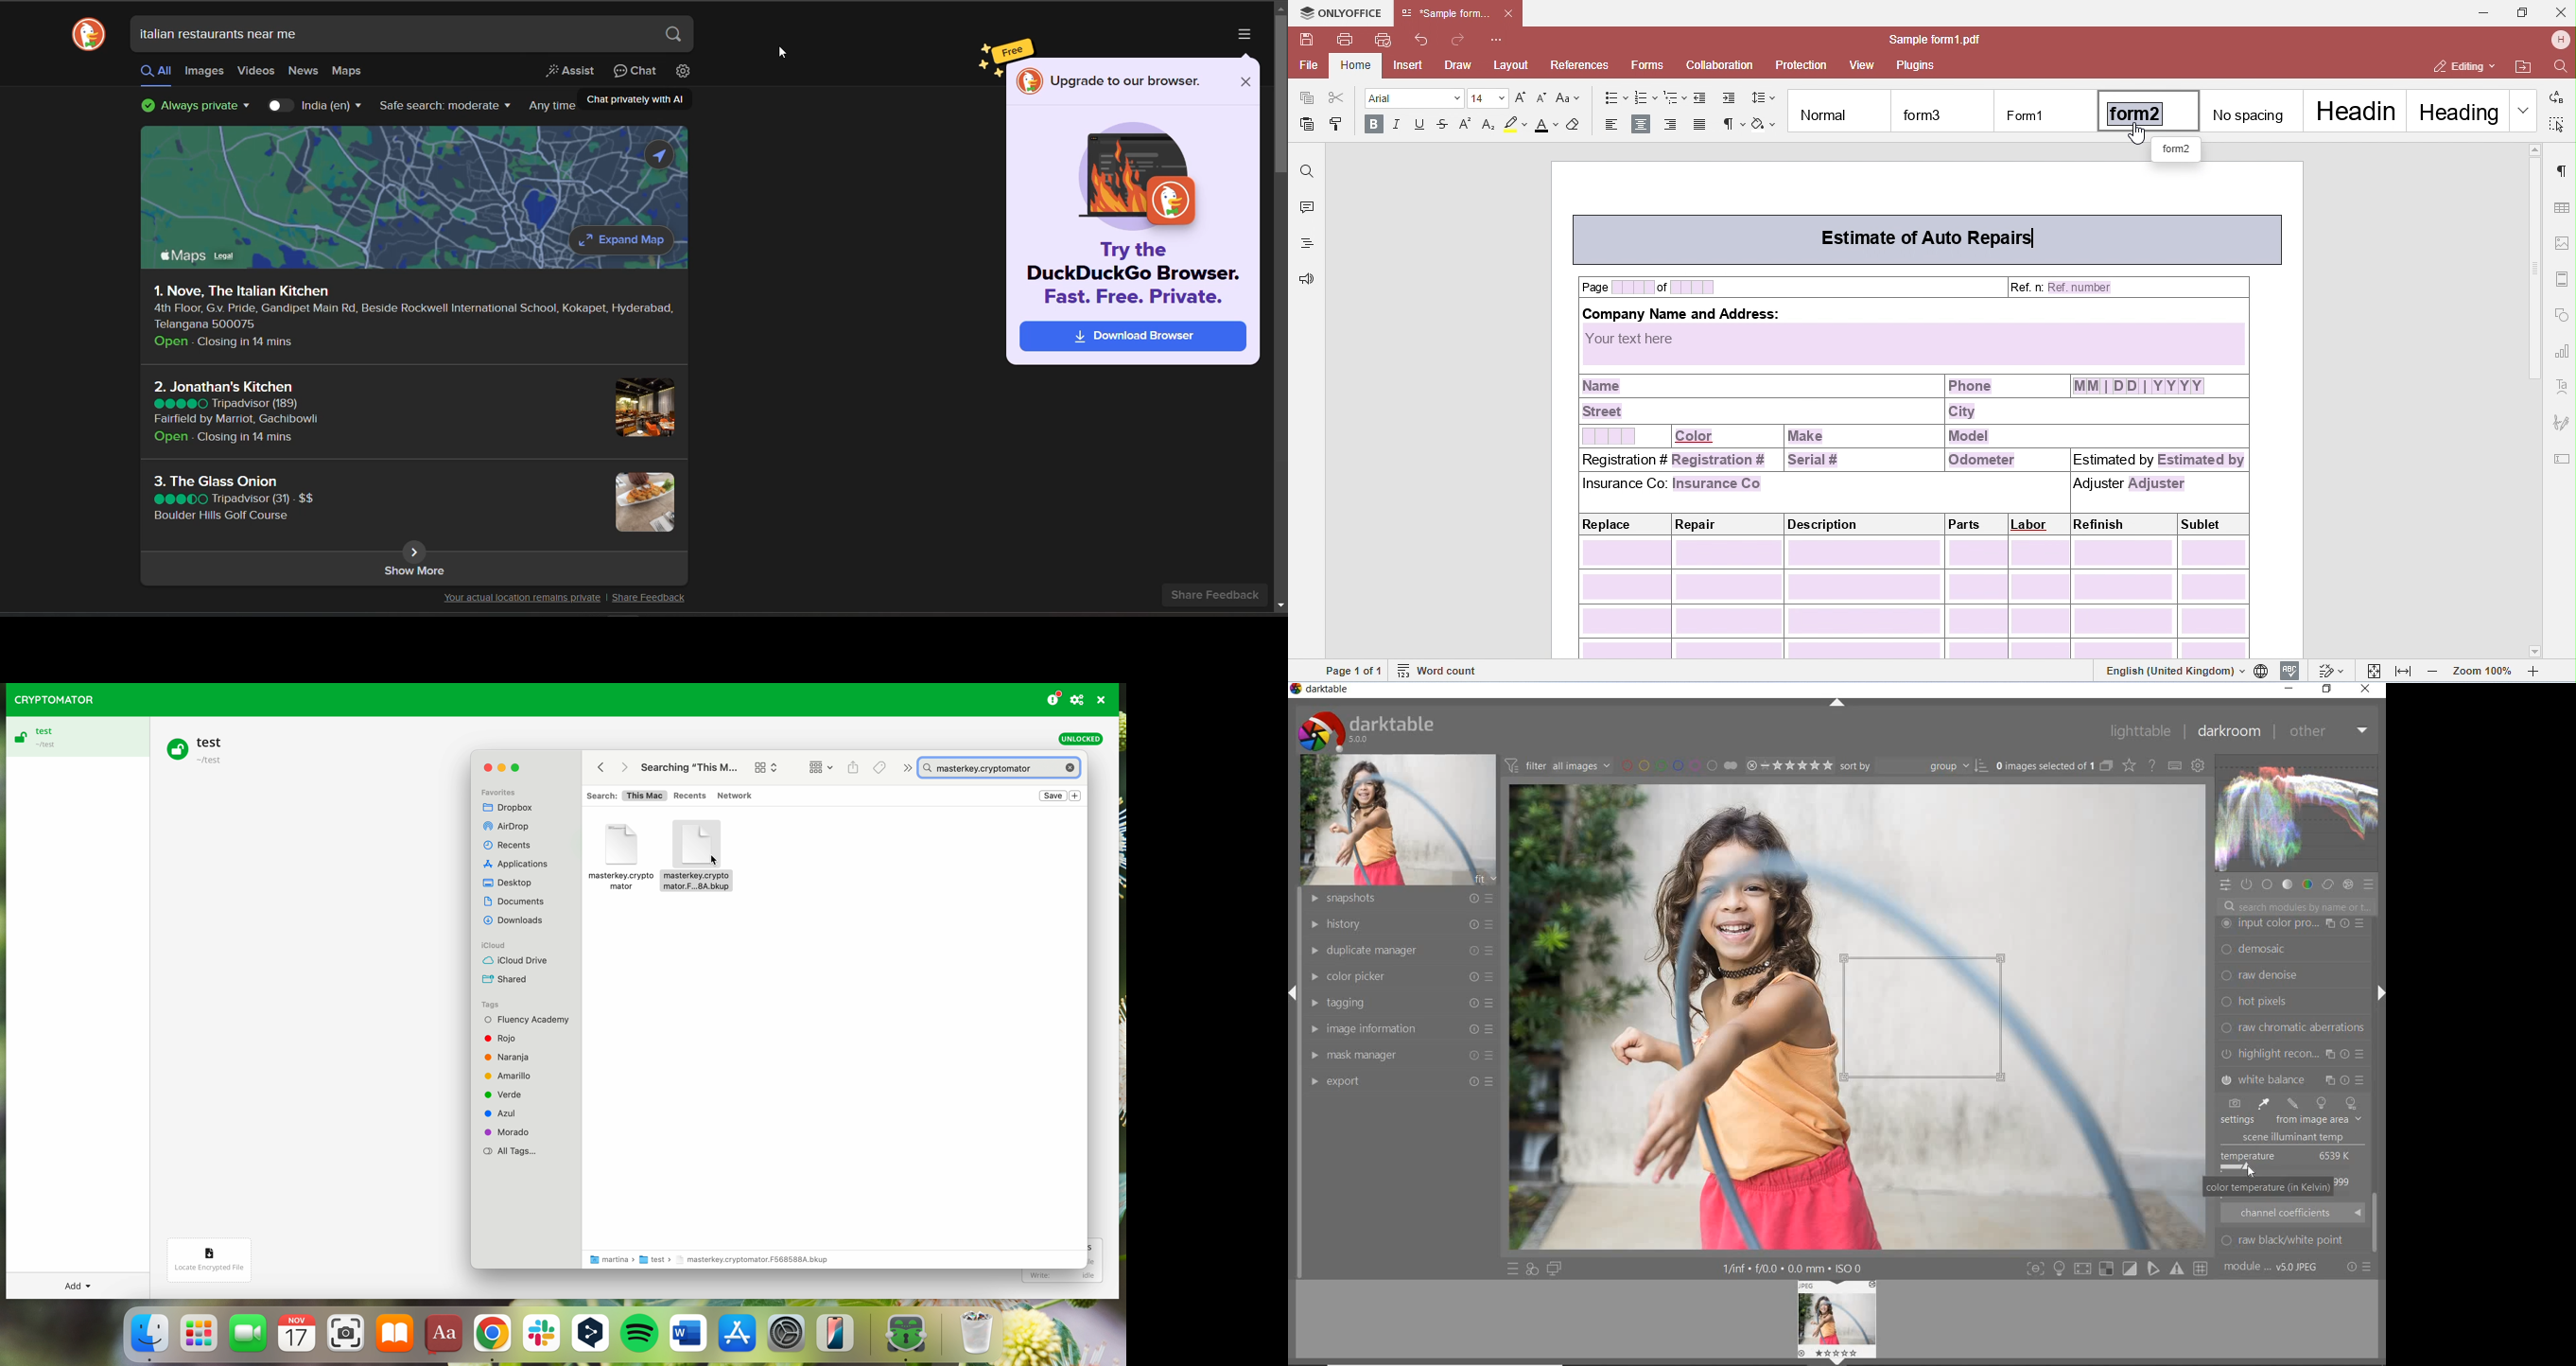  Describe the element at coordinates (2289, 1161) in the screenshot. I see `TEMPERATURE` at that location.